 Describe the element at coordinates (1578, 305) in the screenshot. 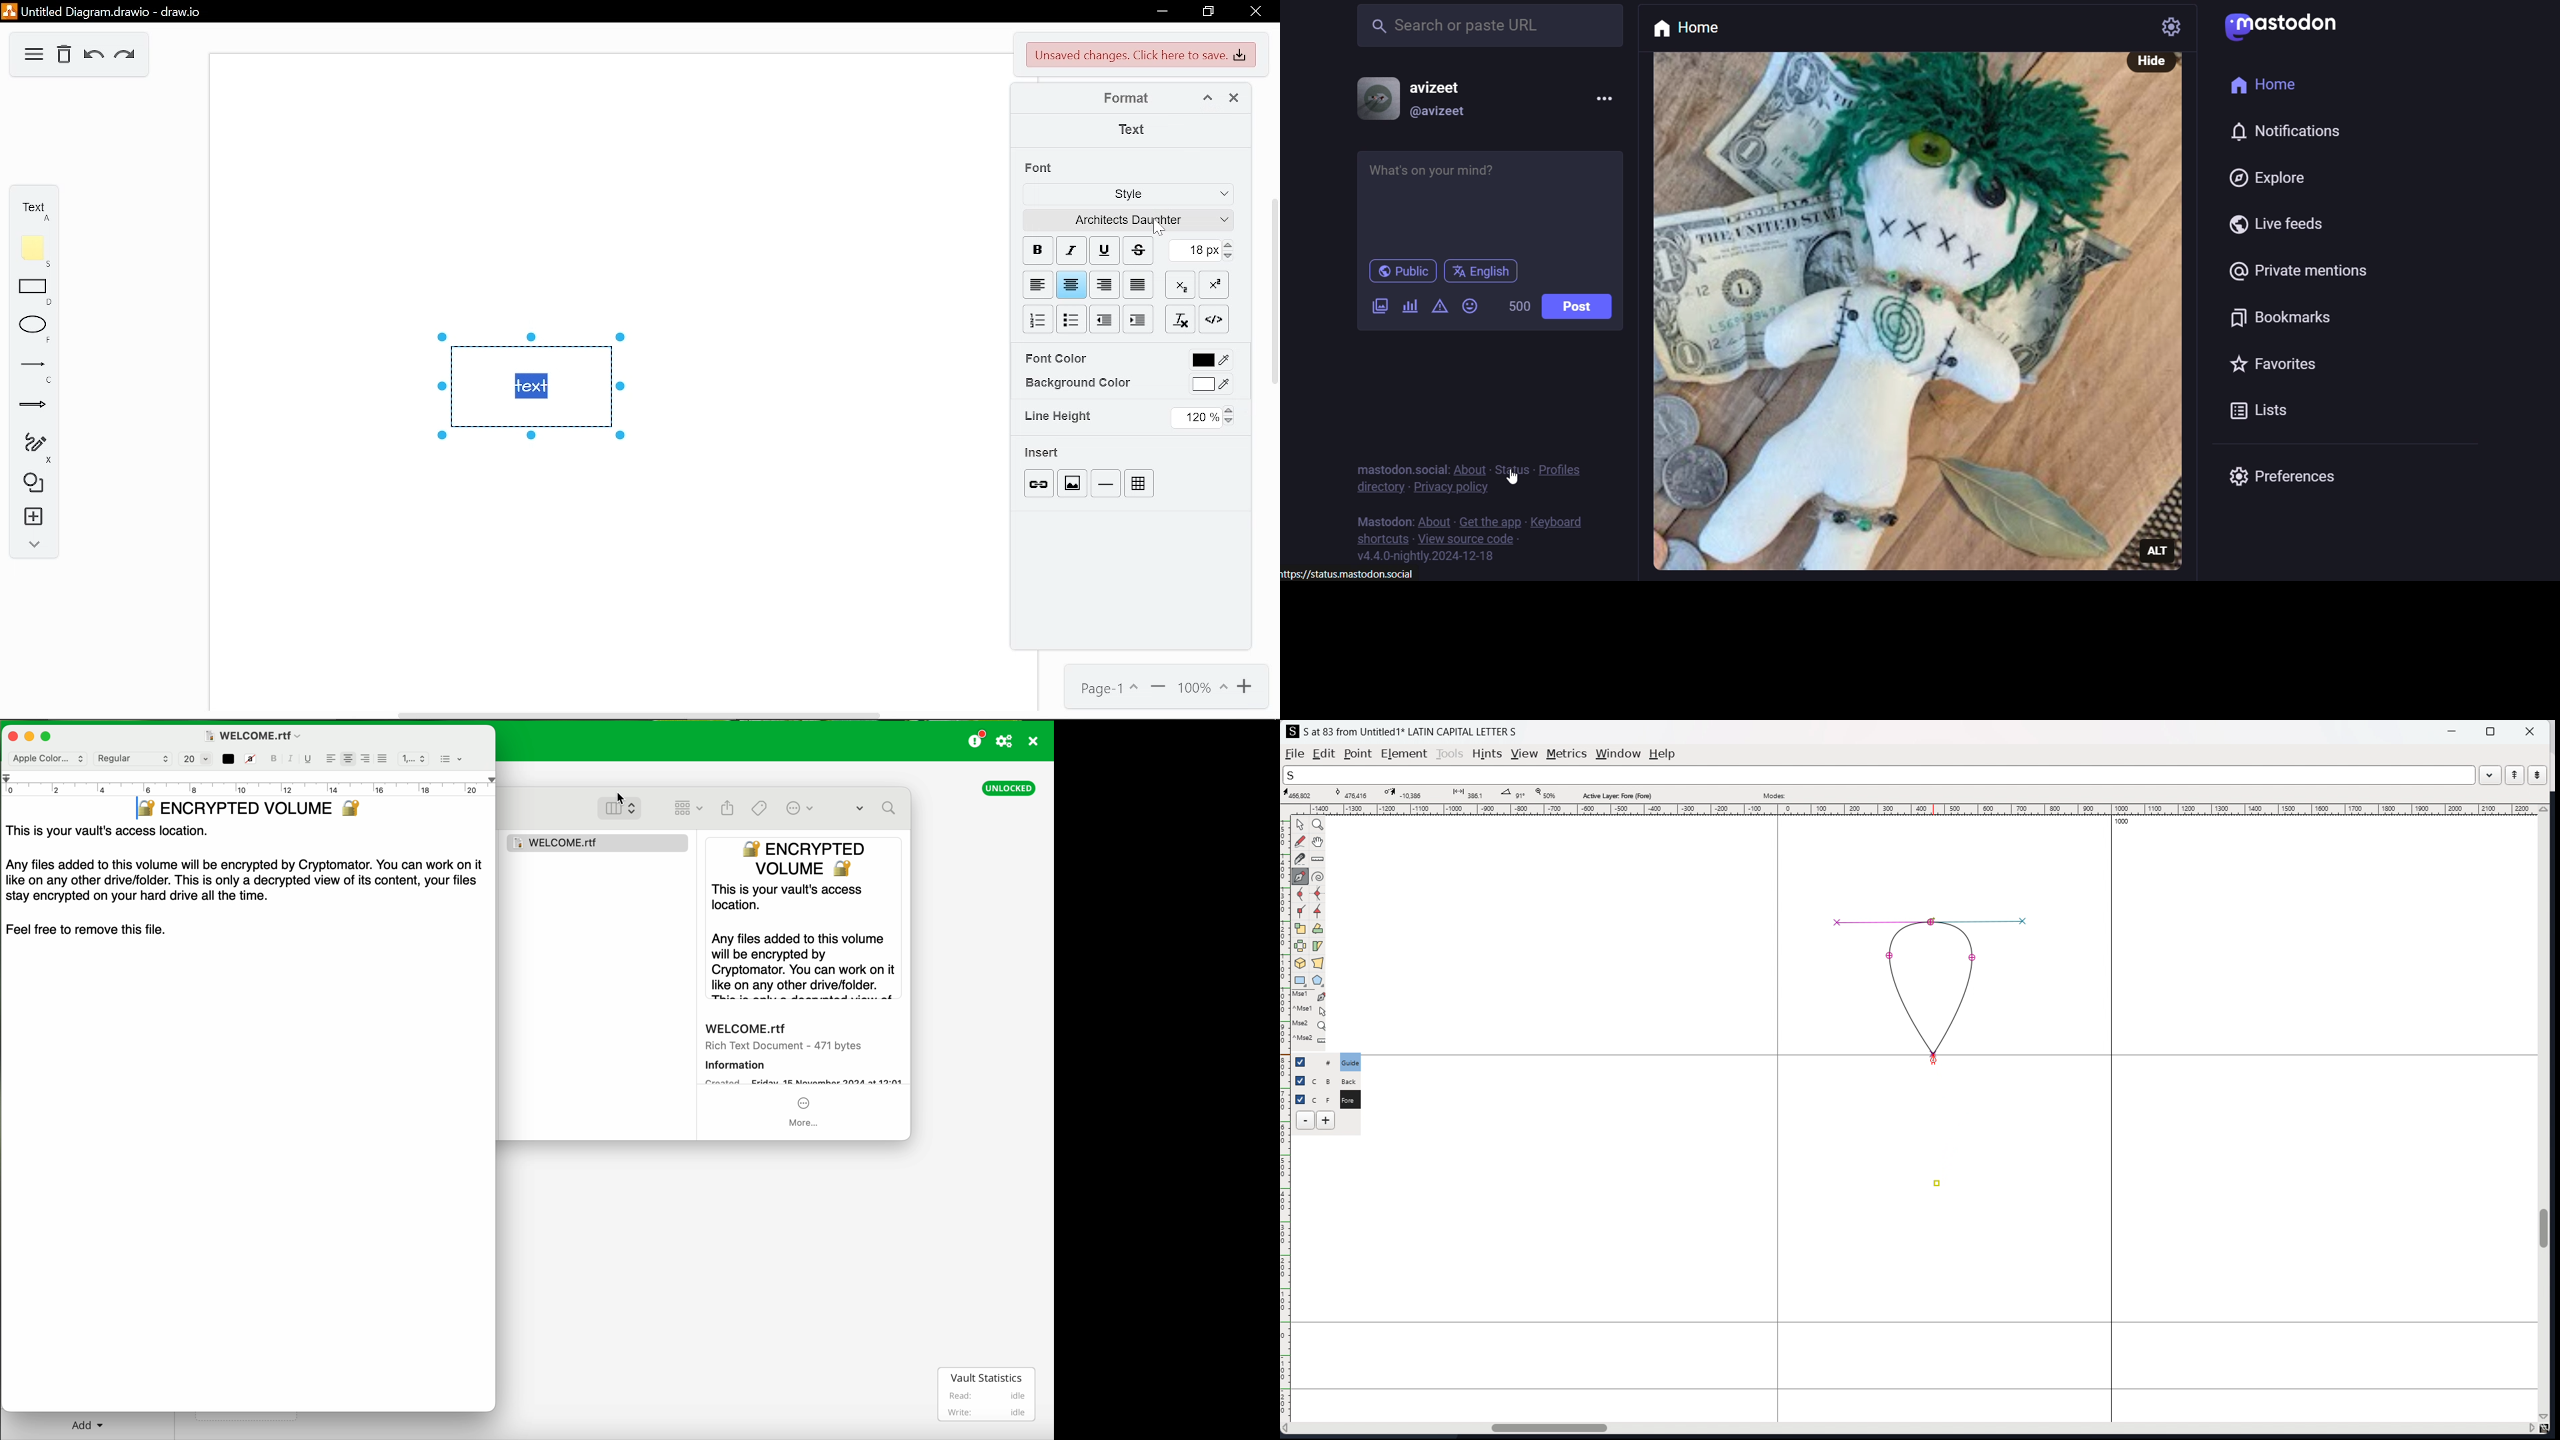

I see `post` at that location.